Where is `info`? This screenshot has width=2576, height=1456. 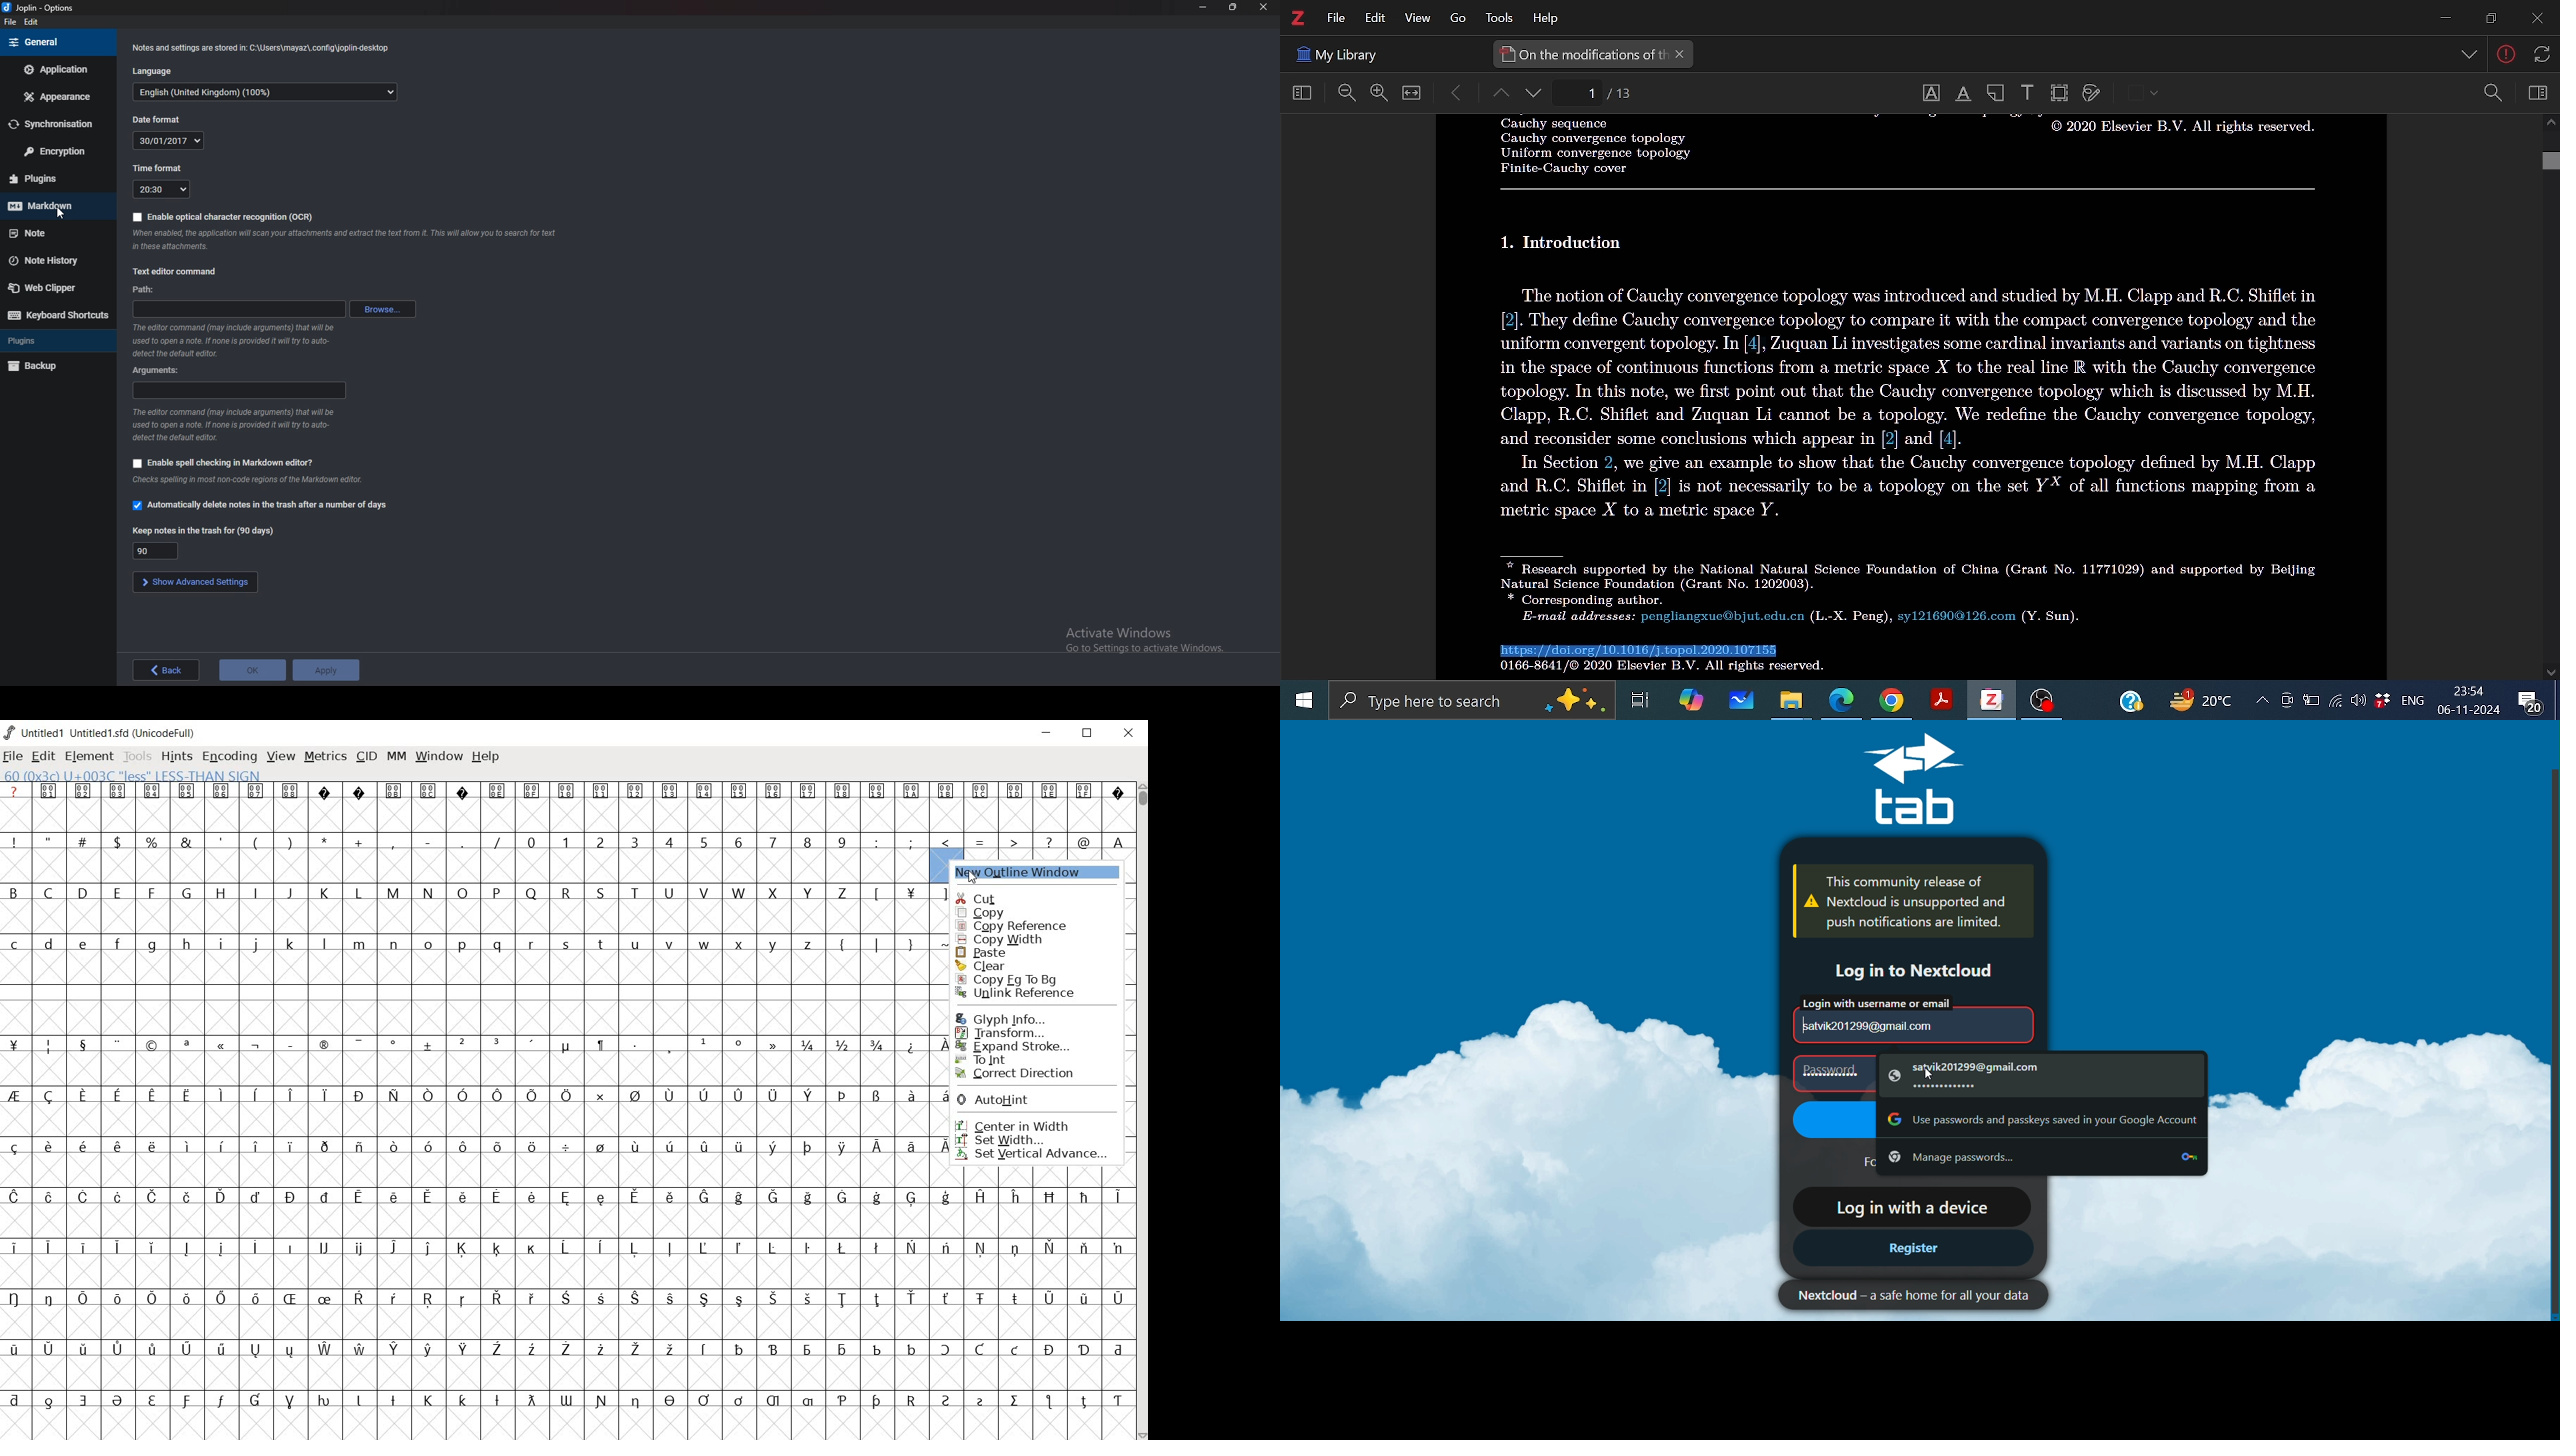 info is located at coordinates (232, 340).